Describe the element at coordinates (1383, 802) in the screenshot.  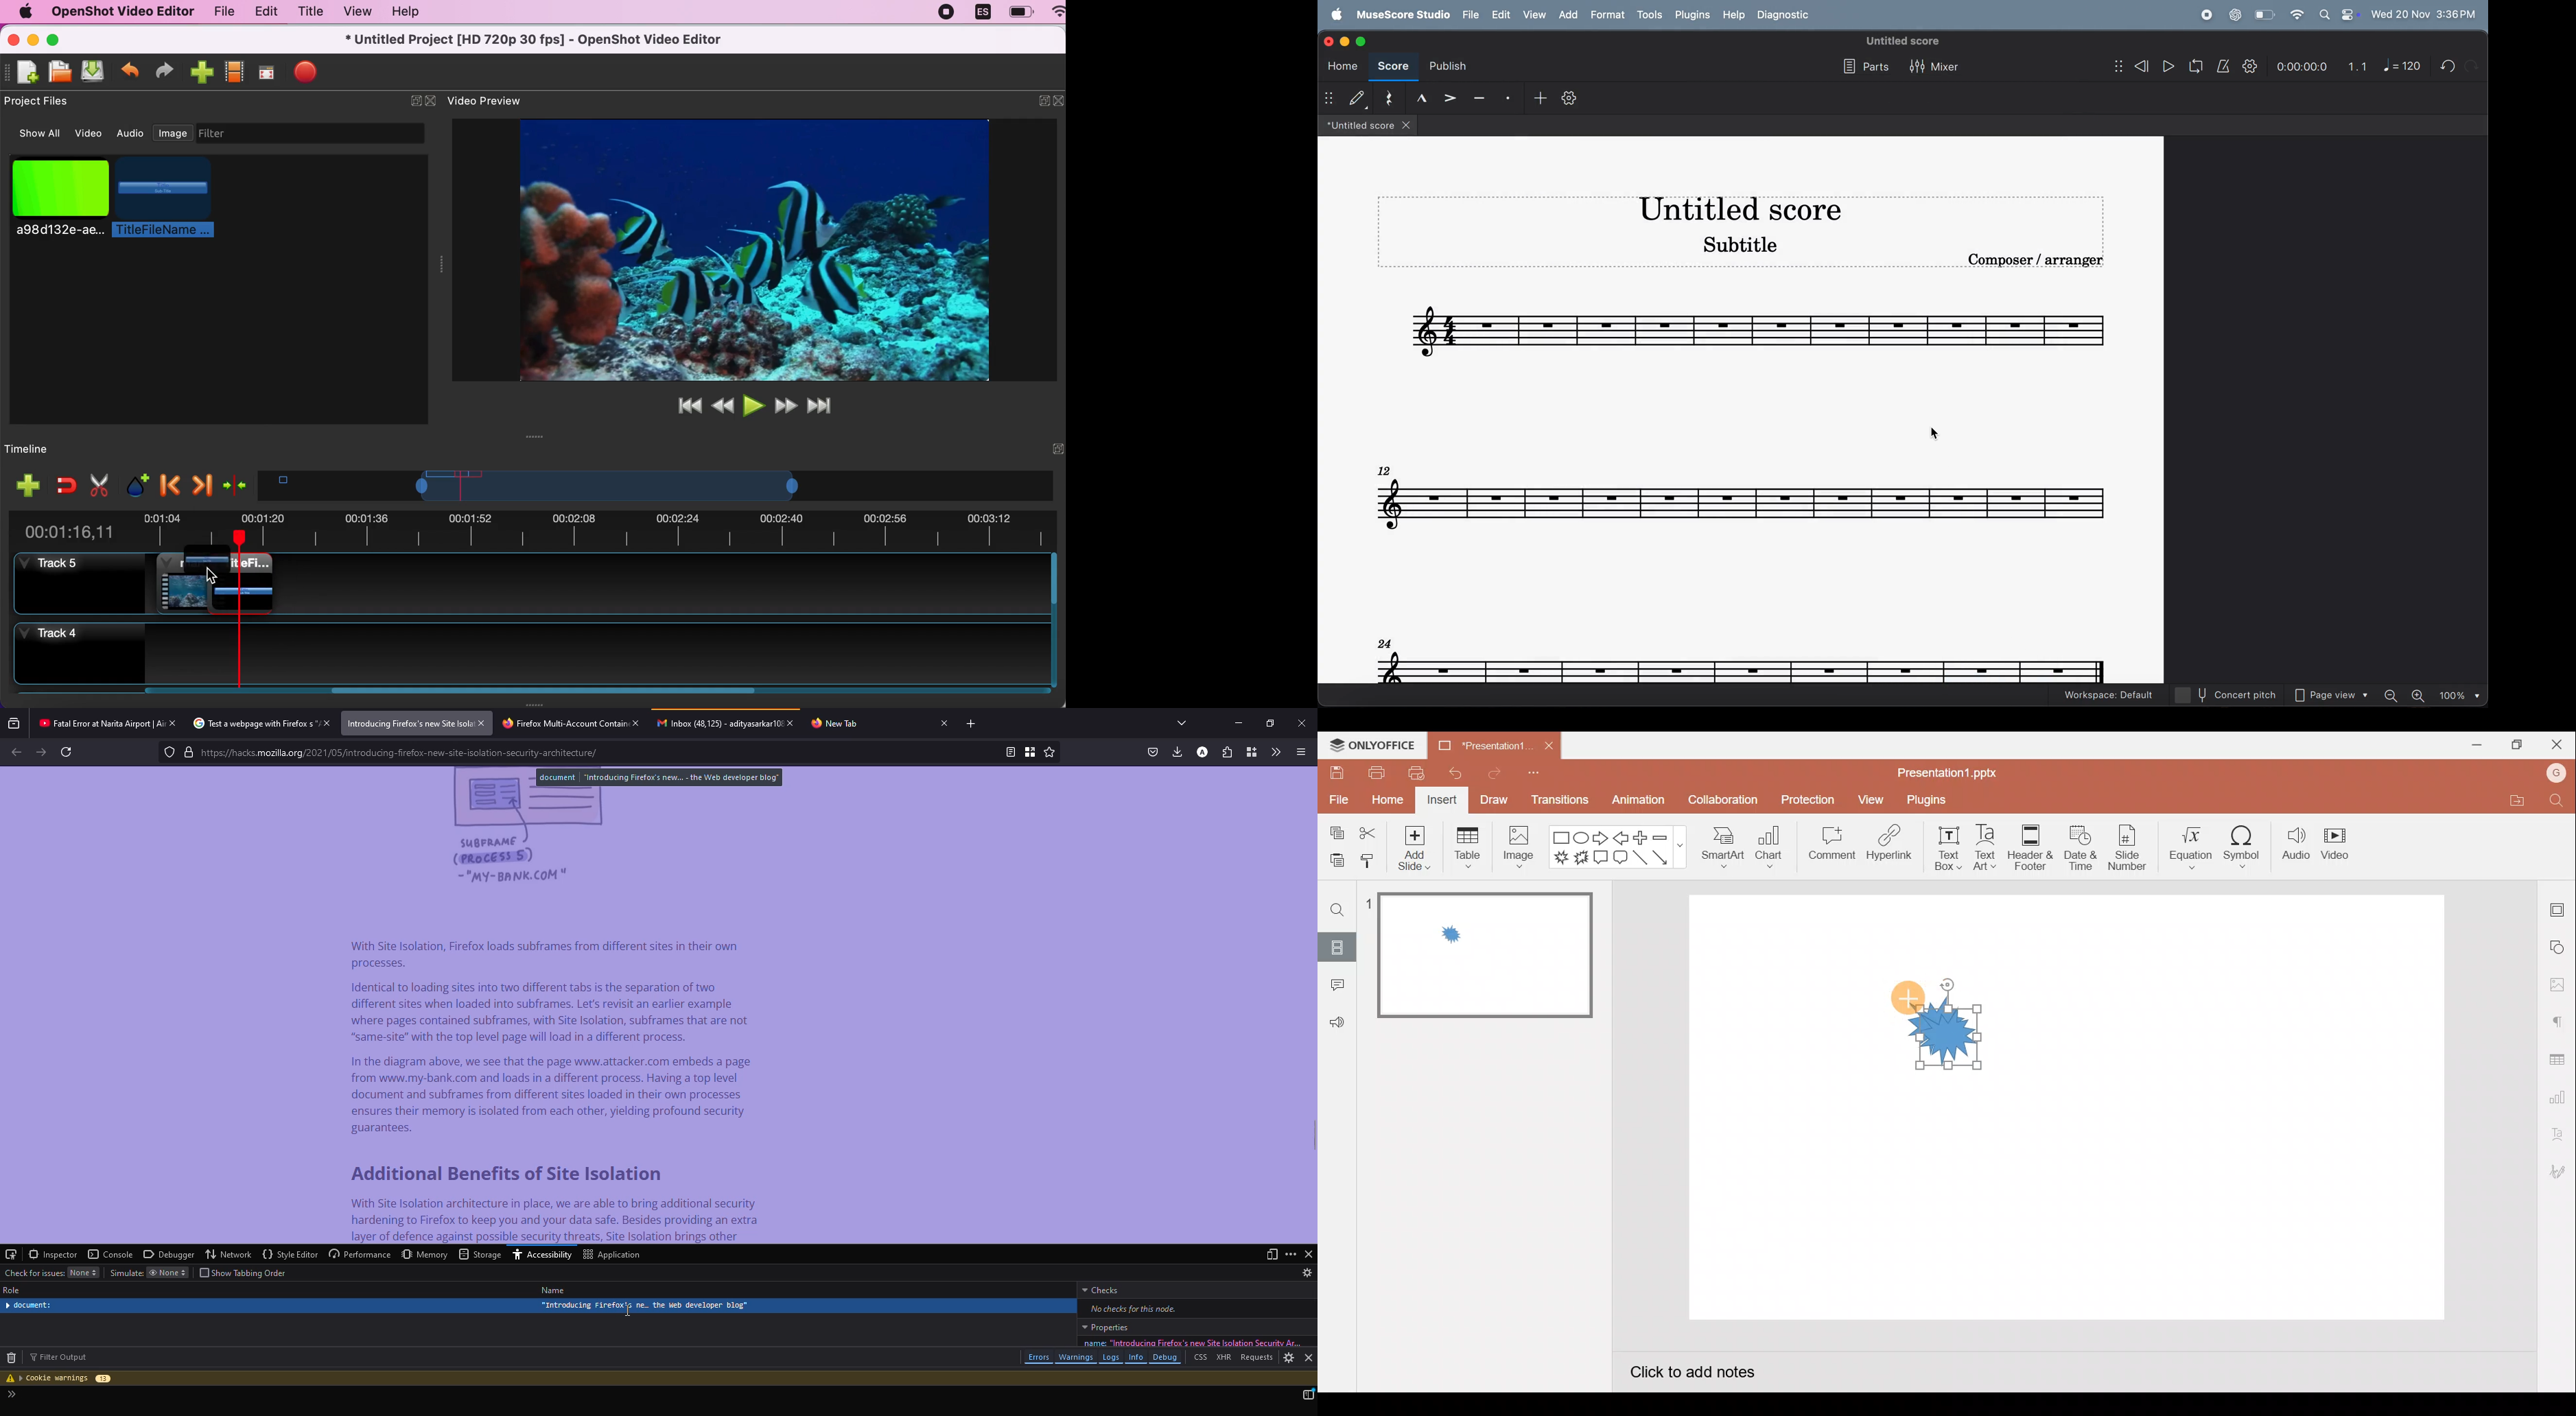
I see `Home` at that location.